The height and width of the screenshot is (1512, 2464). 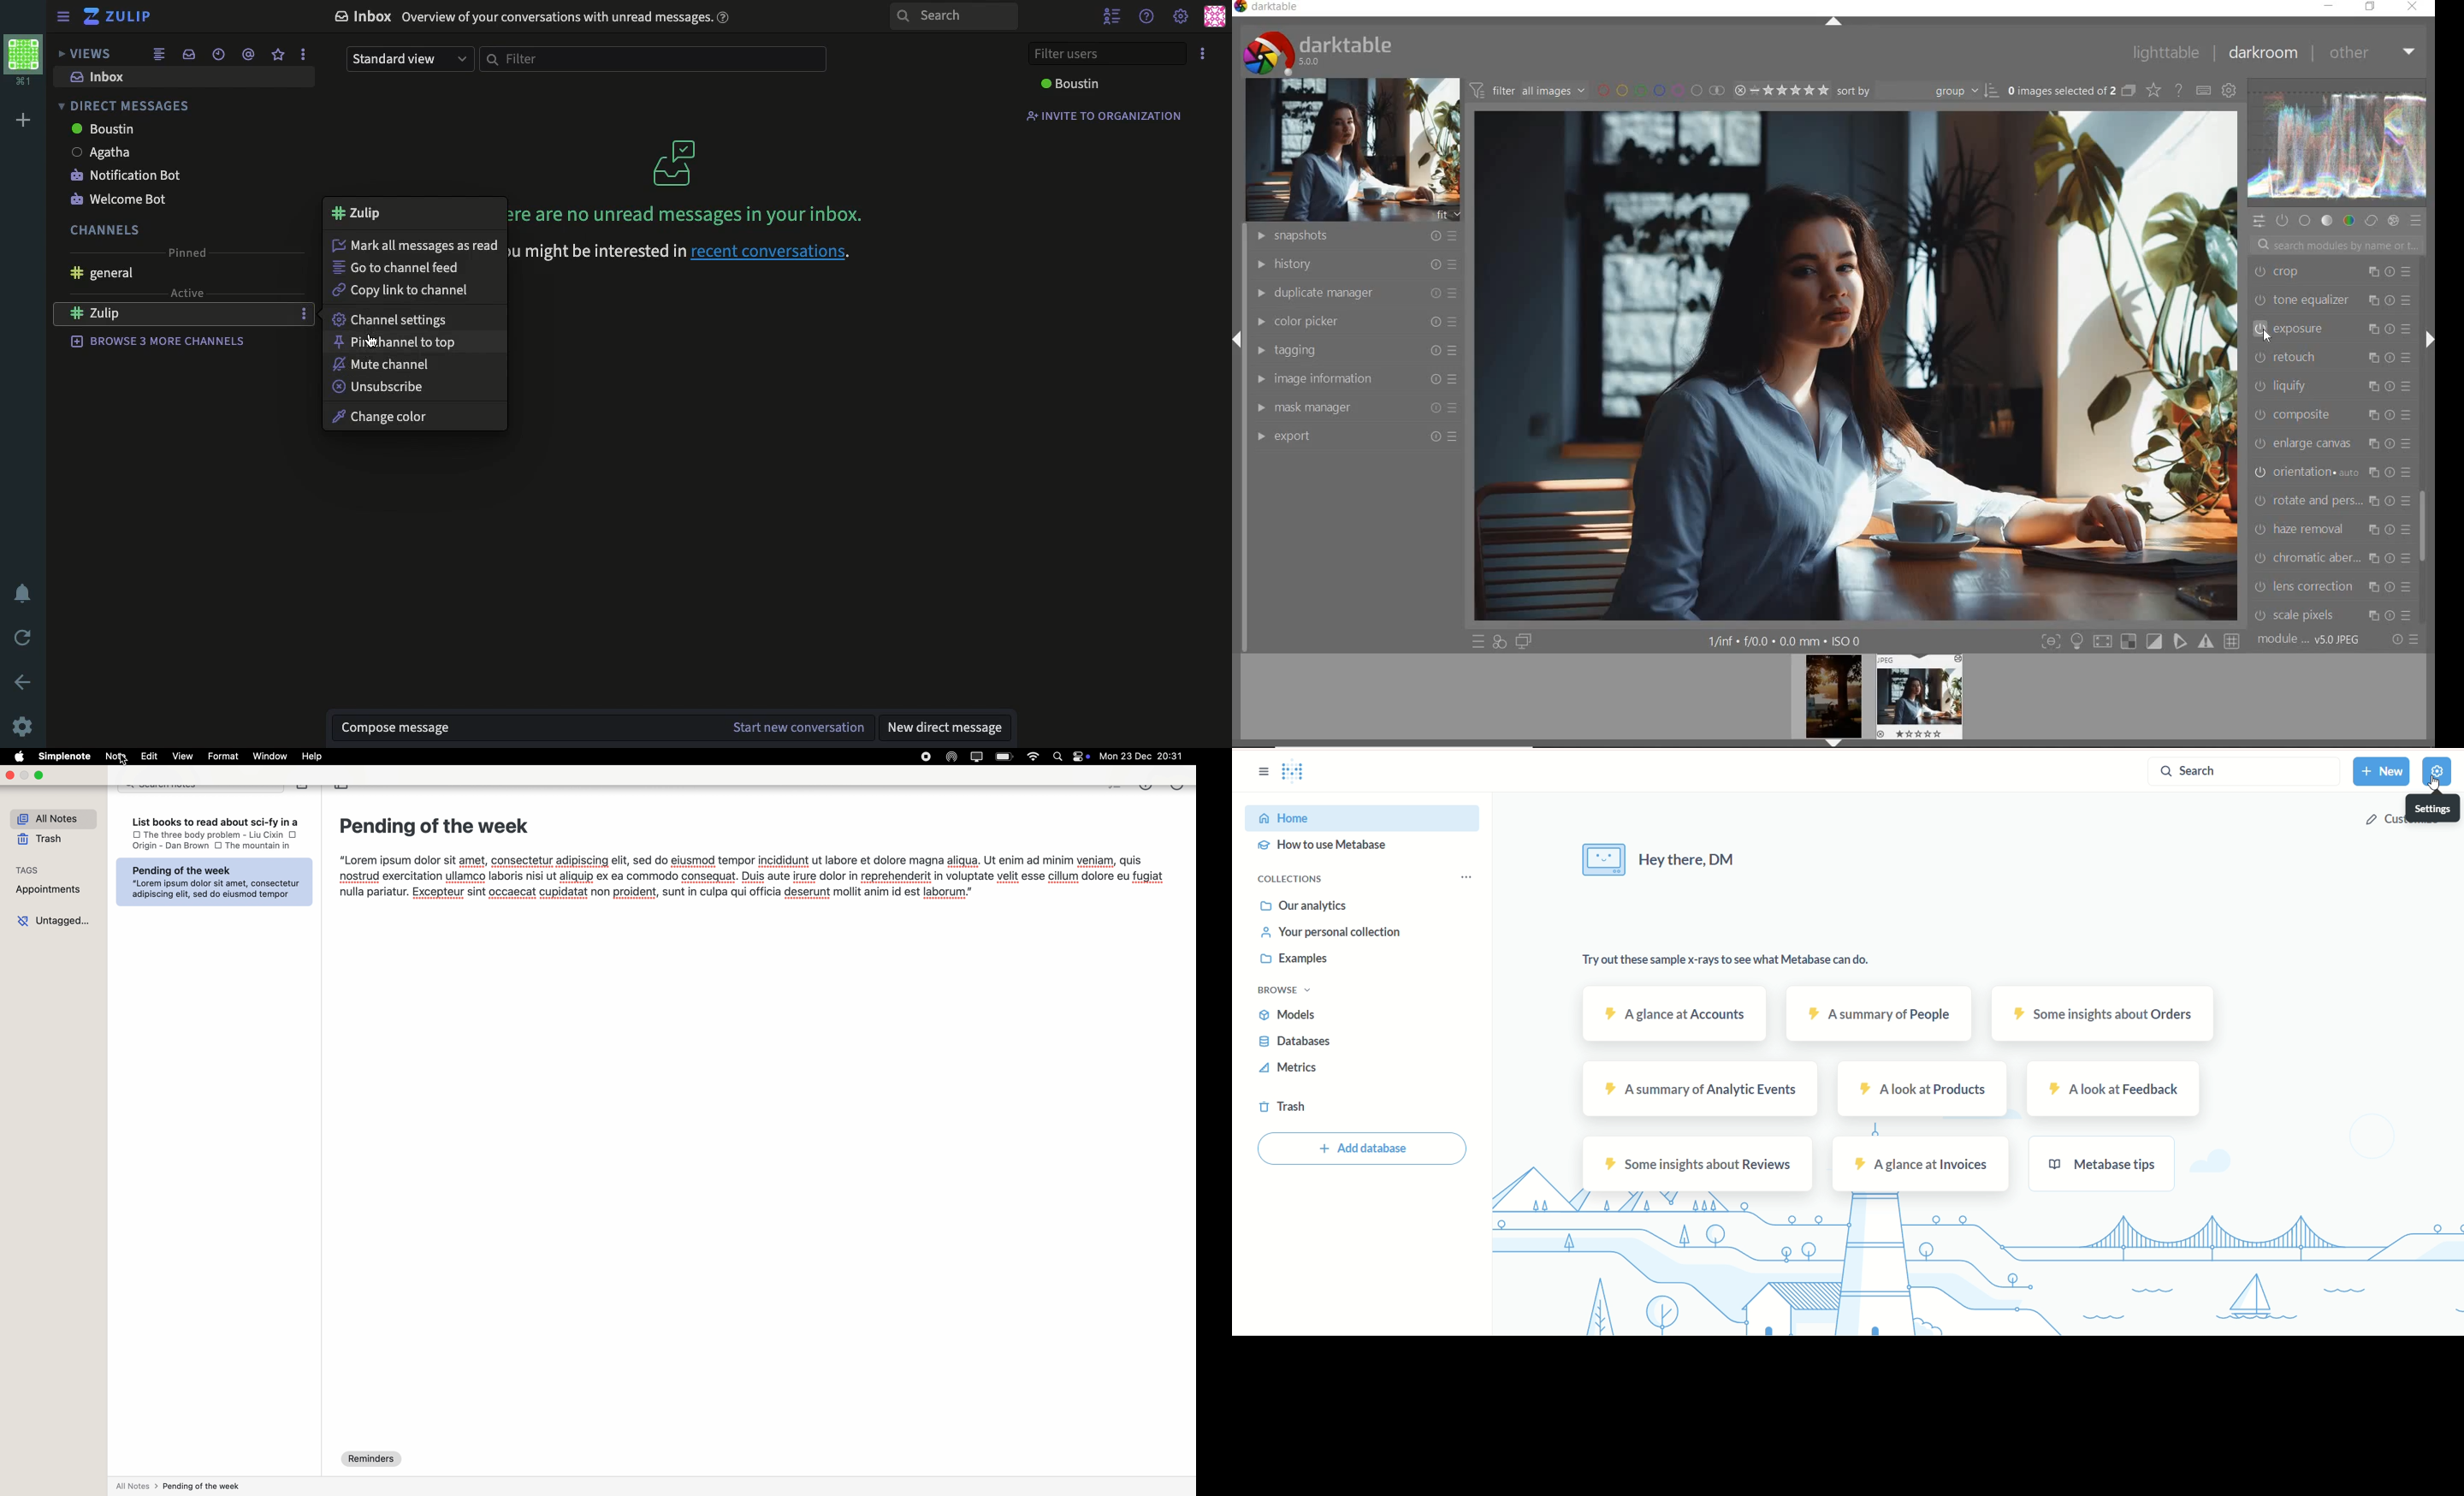 What do you see at coordinates (65, 756) in the screenshot?
I see `Simplenote` at bounding box center [65, 756].